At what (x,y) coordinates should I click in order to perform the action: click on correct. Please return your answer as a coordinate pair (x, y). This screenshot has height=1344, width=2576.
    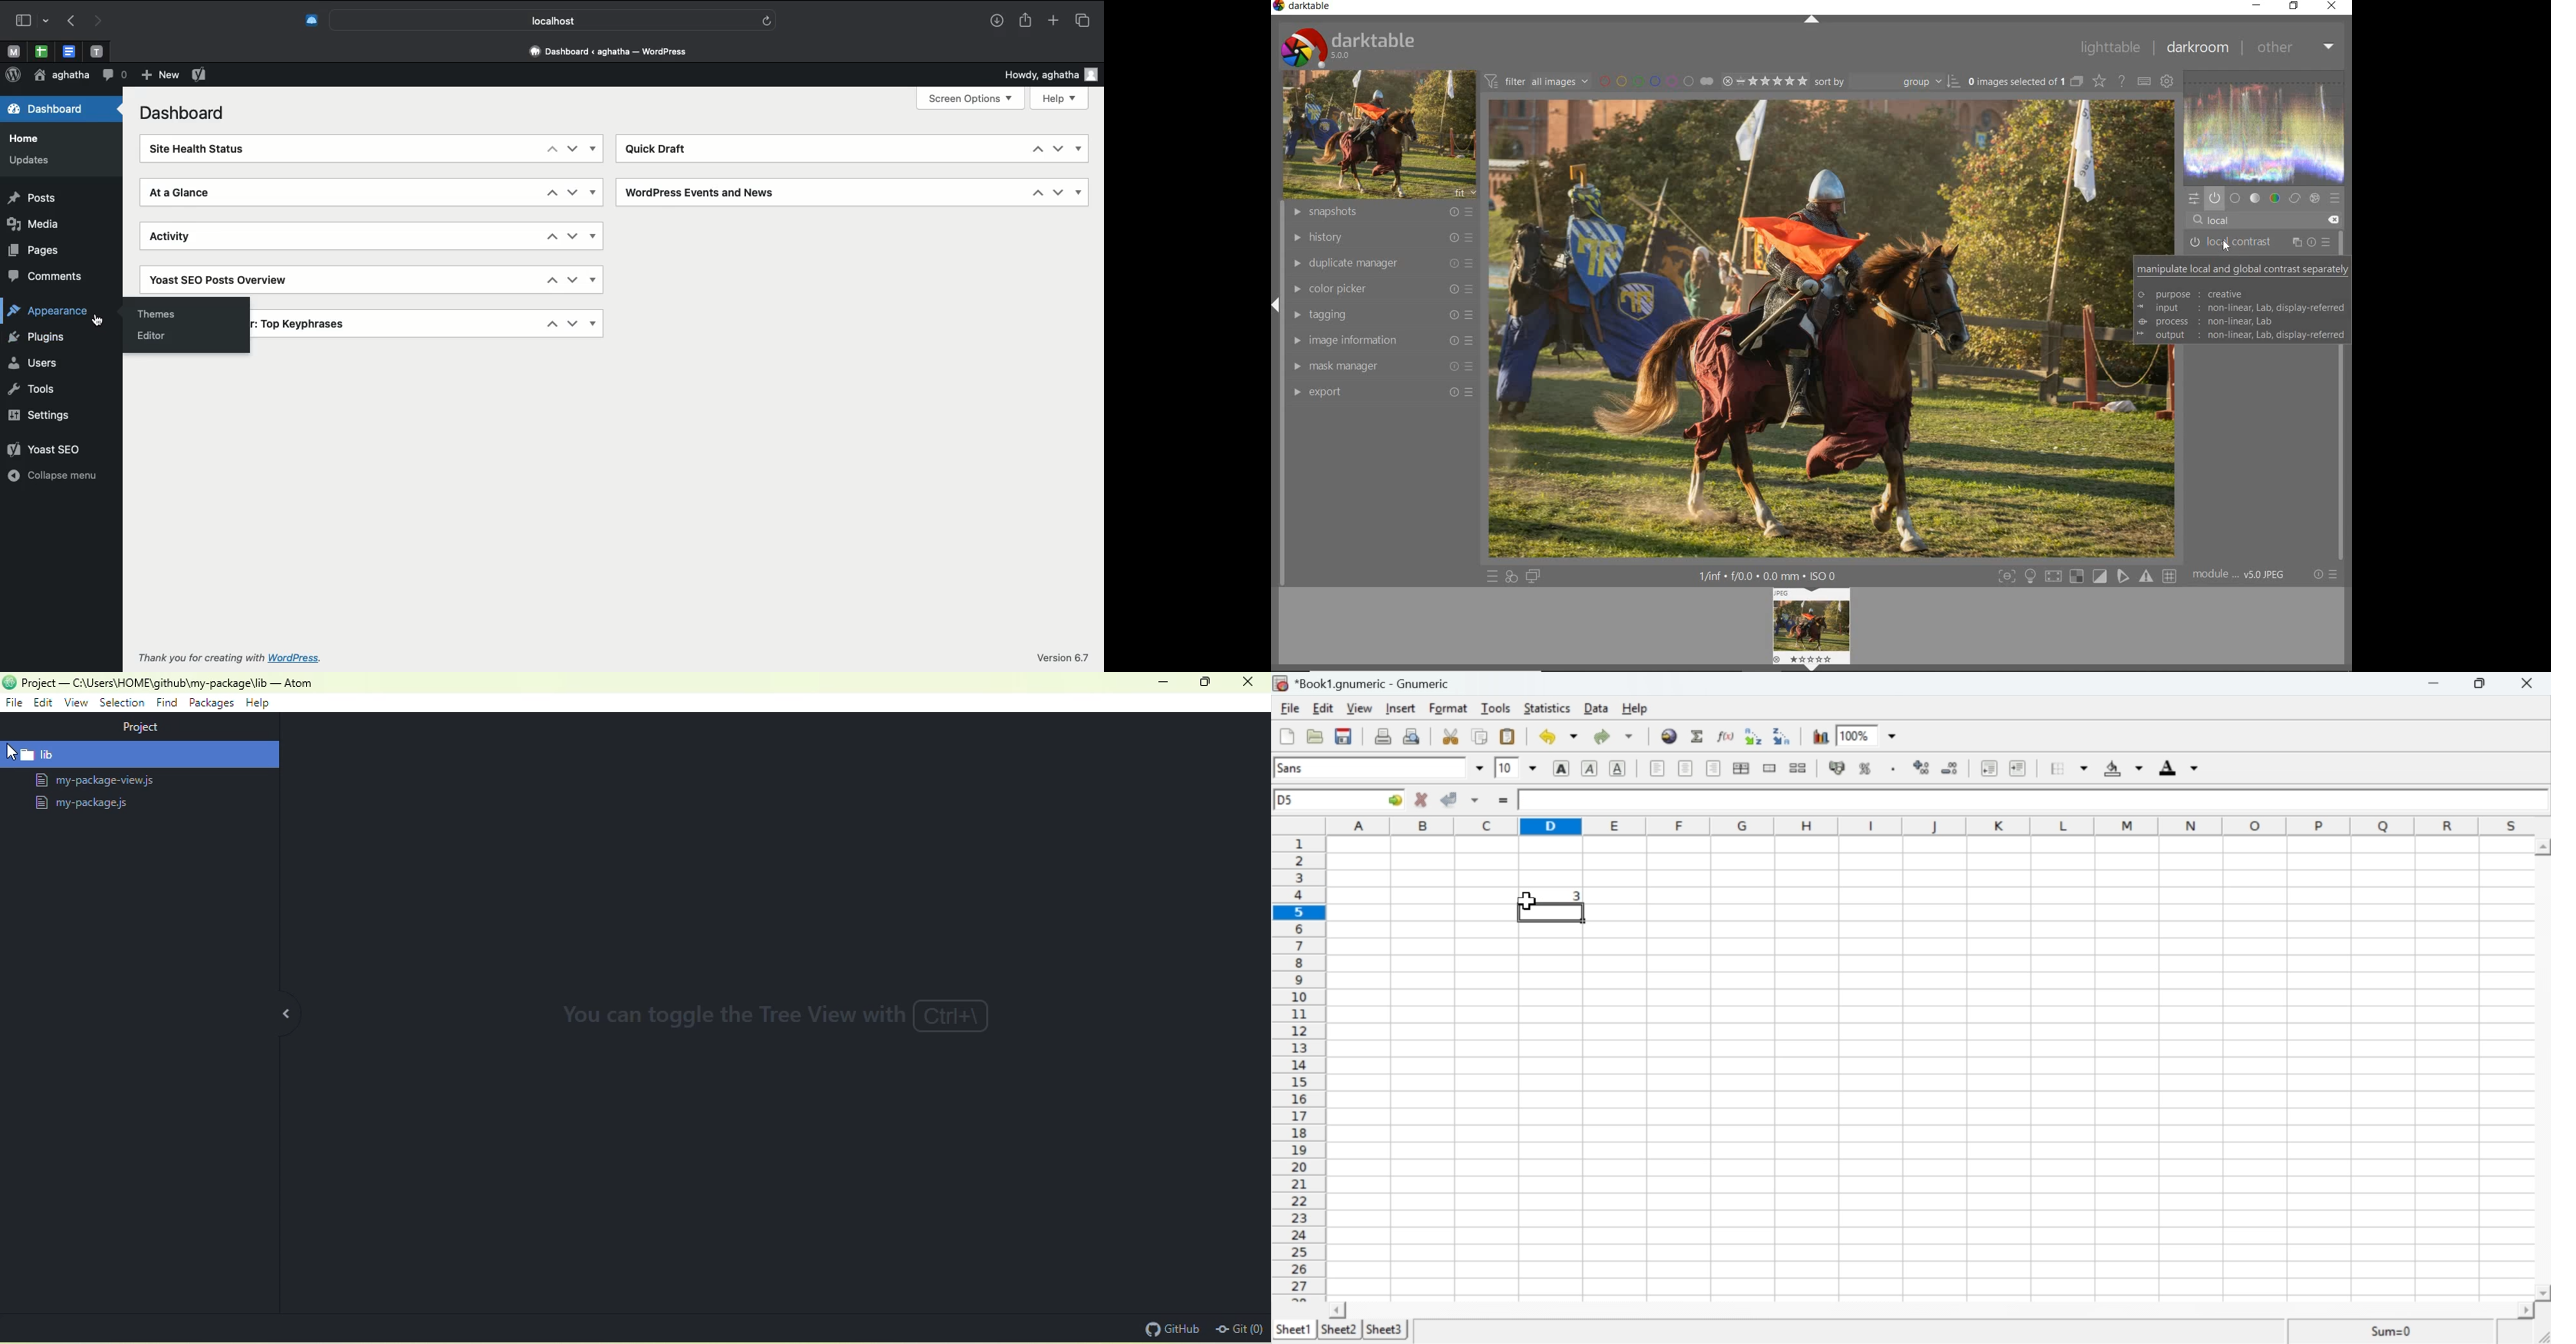
    Looking at the image, I should click on (2296, 198).